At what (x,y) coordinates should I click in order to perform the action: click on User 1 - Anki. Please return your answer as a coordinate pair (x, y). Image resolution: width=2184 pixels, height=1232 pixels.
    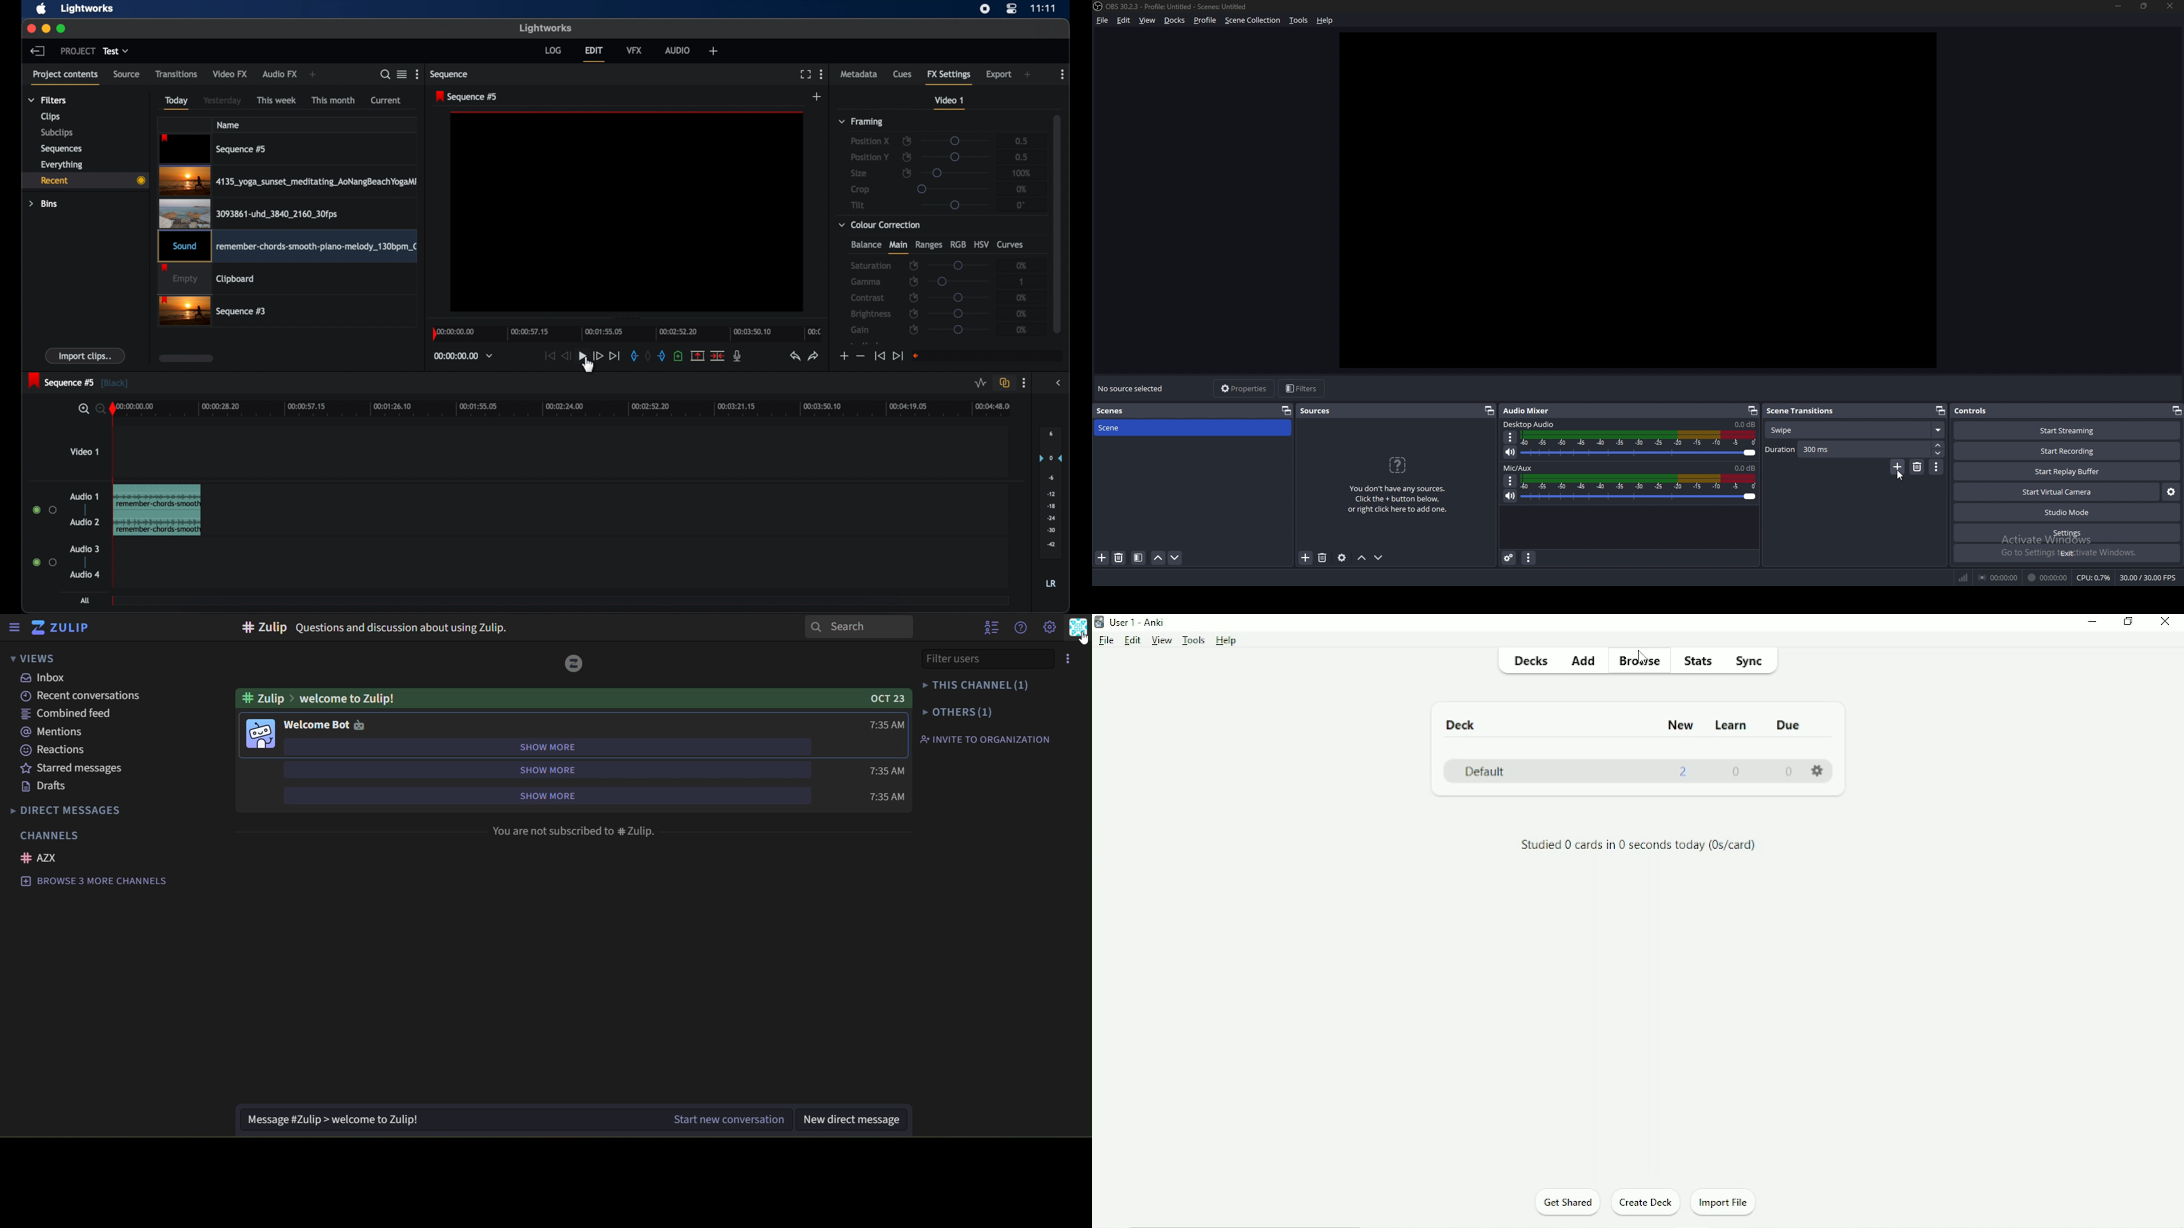
    Looking at the image, I should click on (1147, 622).